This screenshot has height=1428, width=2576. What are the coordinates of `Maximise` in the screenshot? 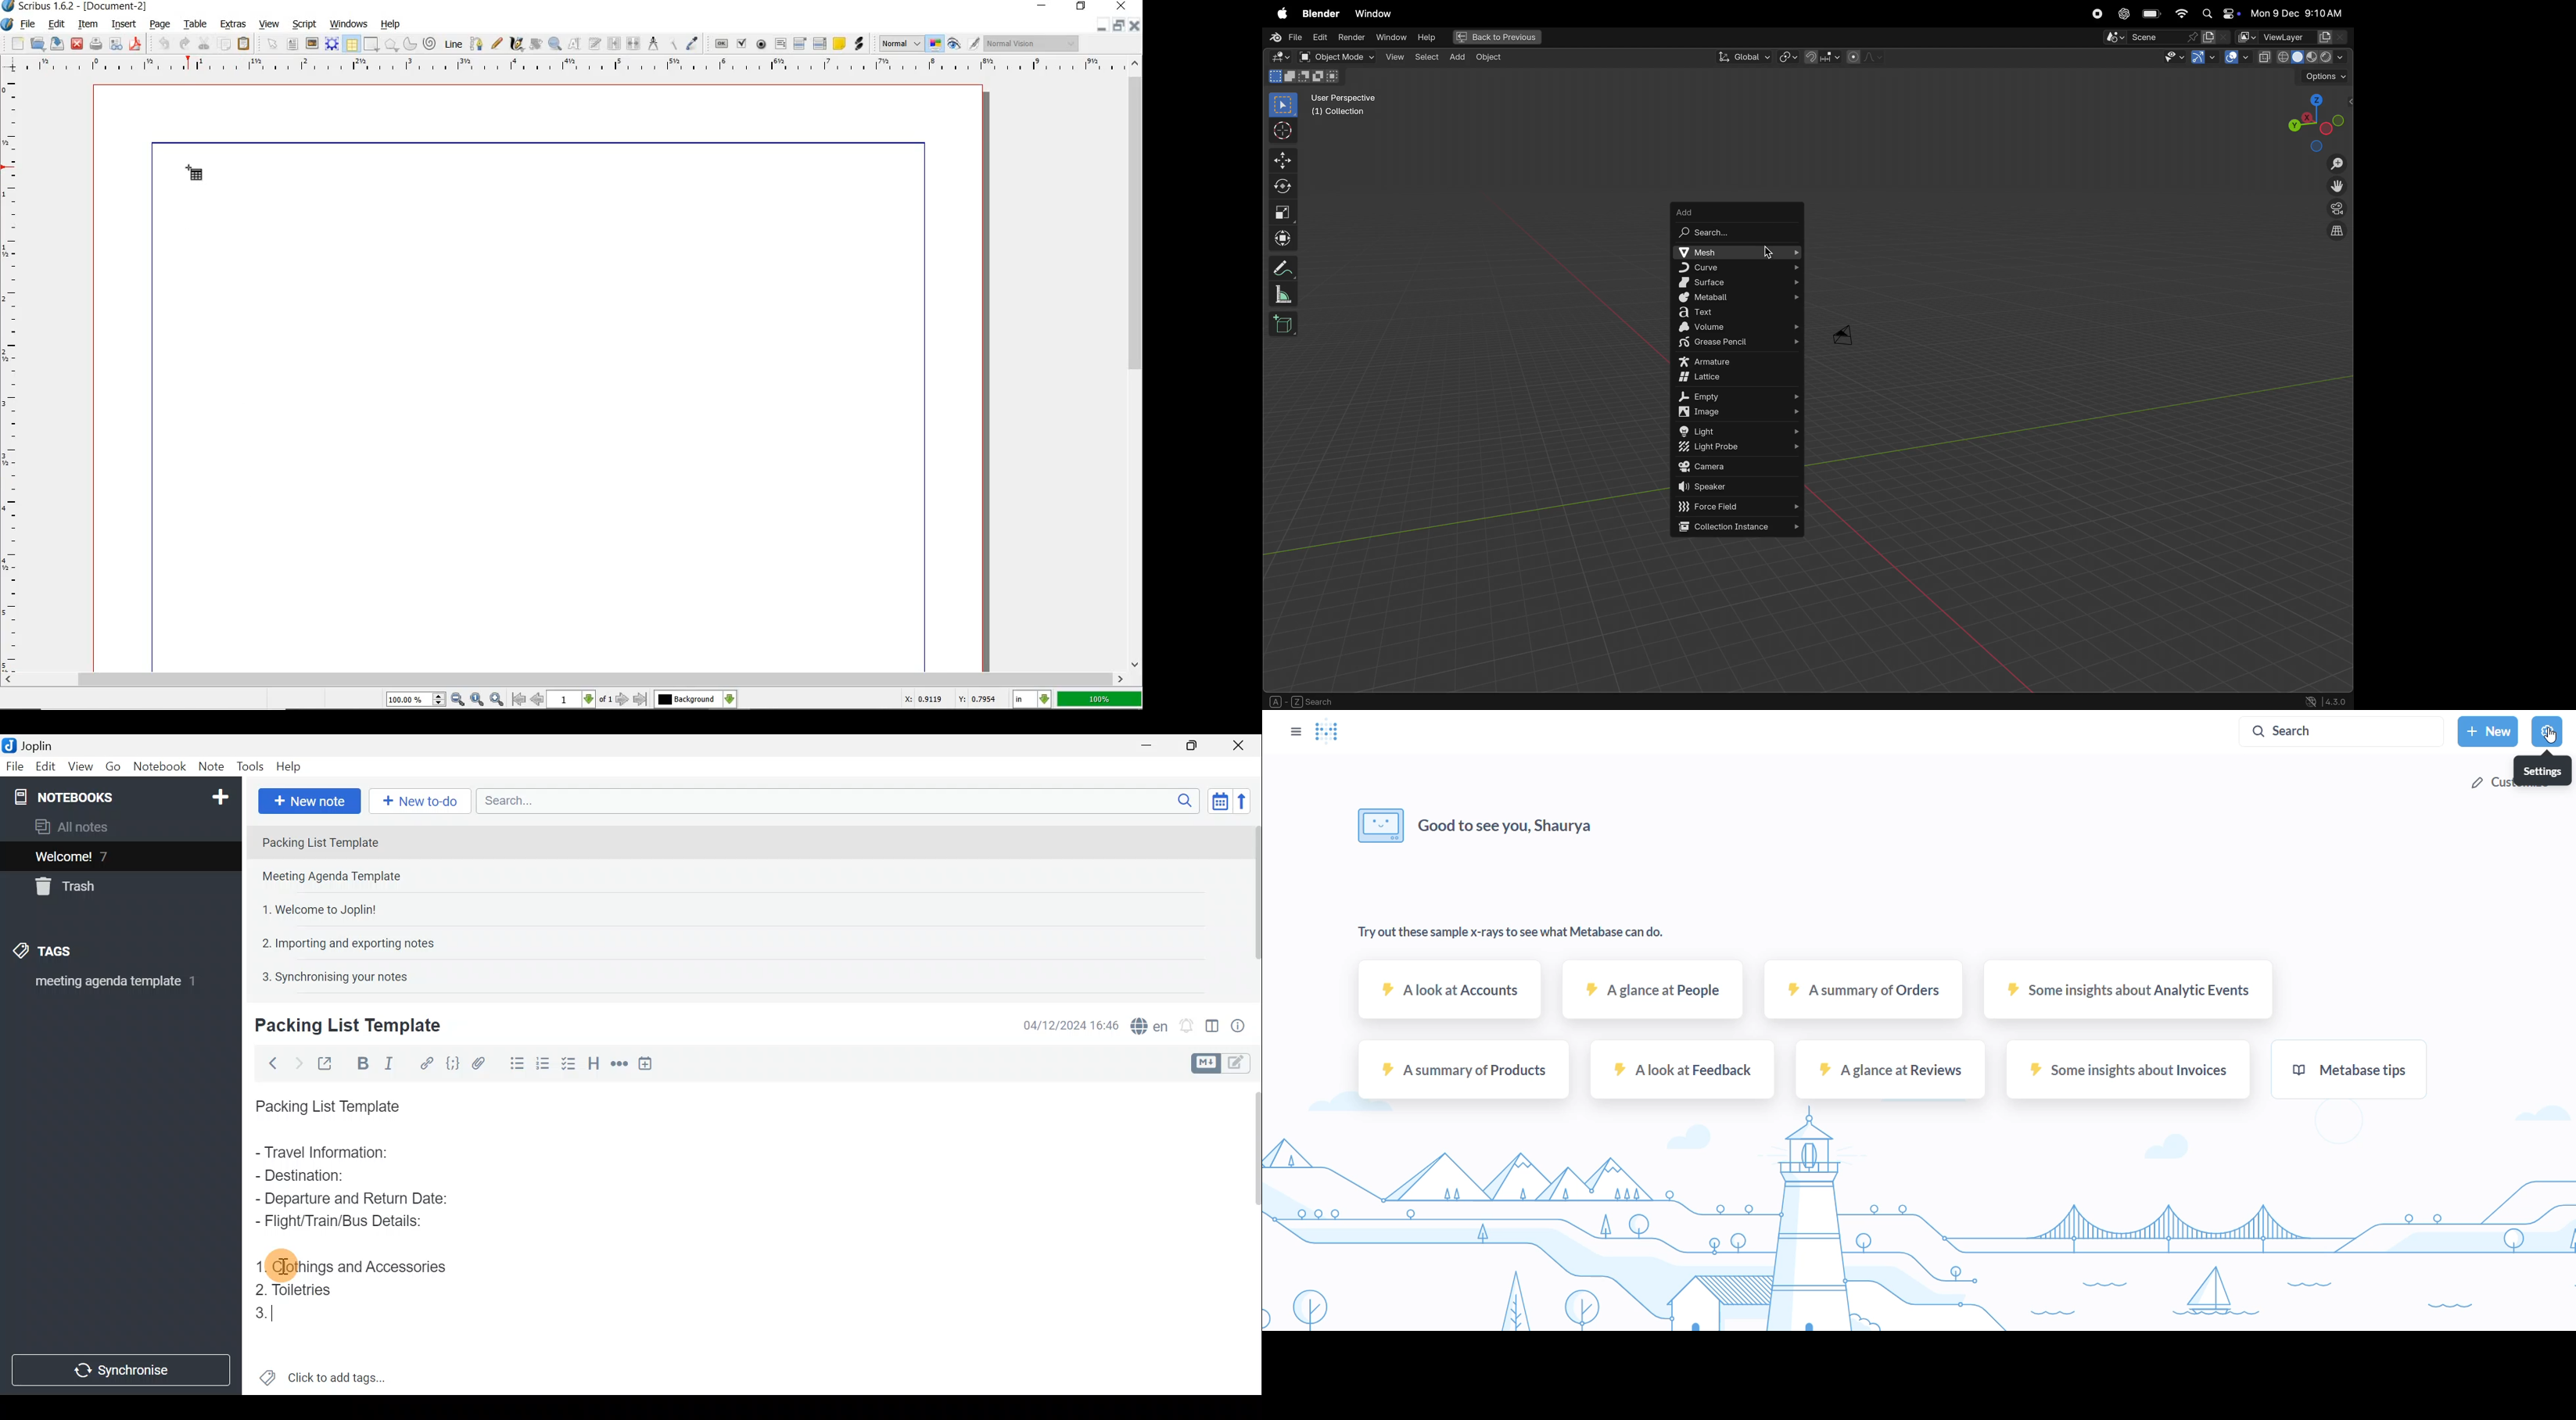 It's located at (1197, 746).